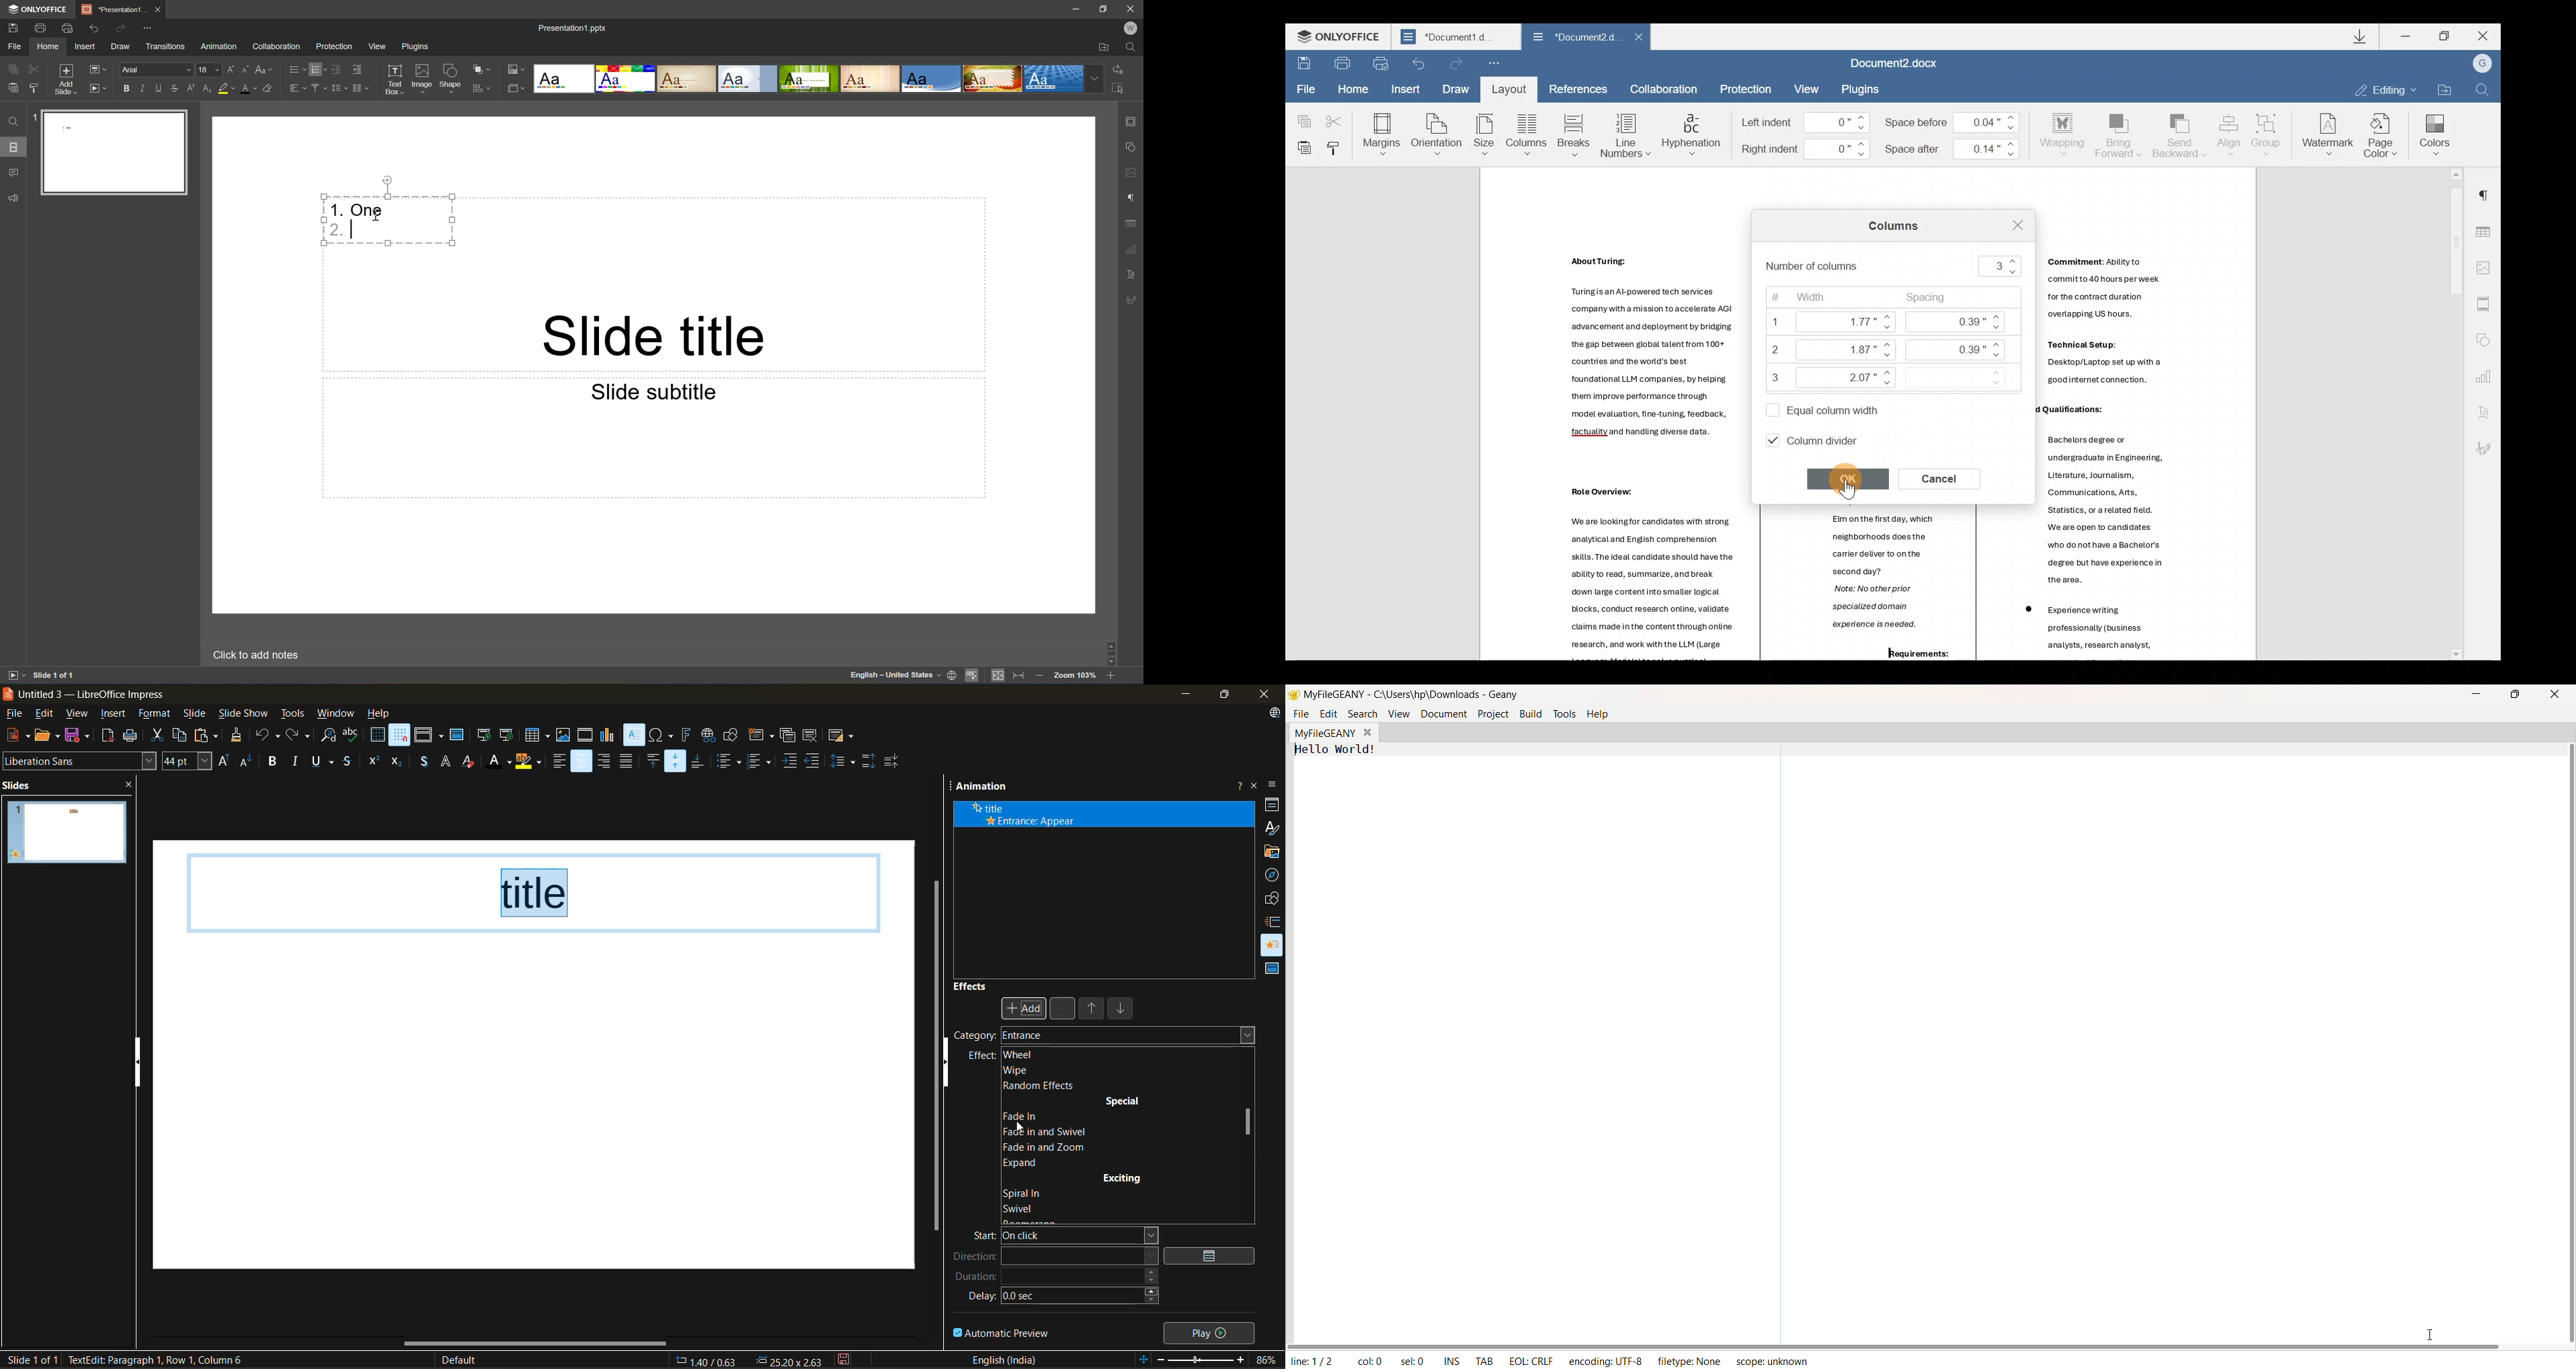  Describe the element at coordinates (1025, 1162) in the screenshot. I see `expand` at that location.